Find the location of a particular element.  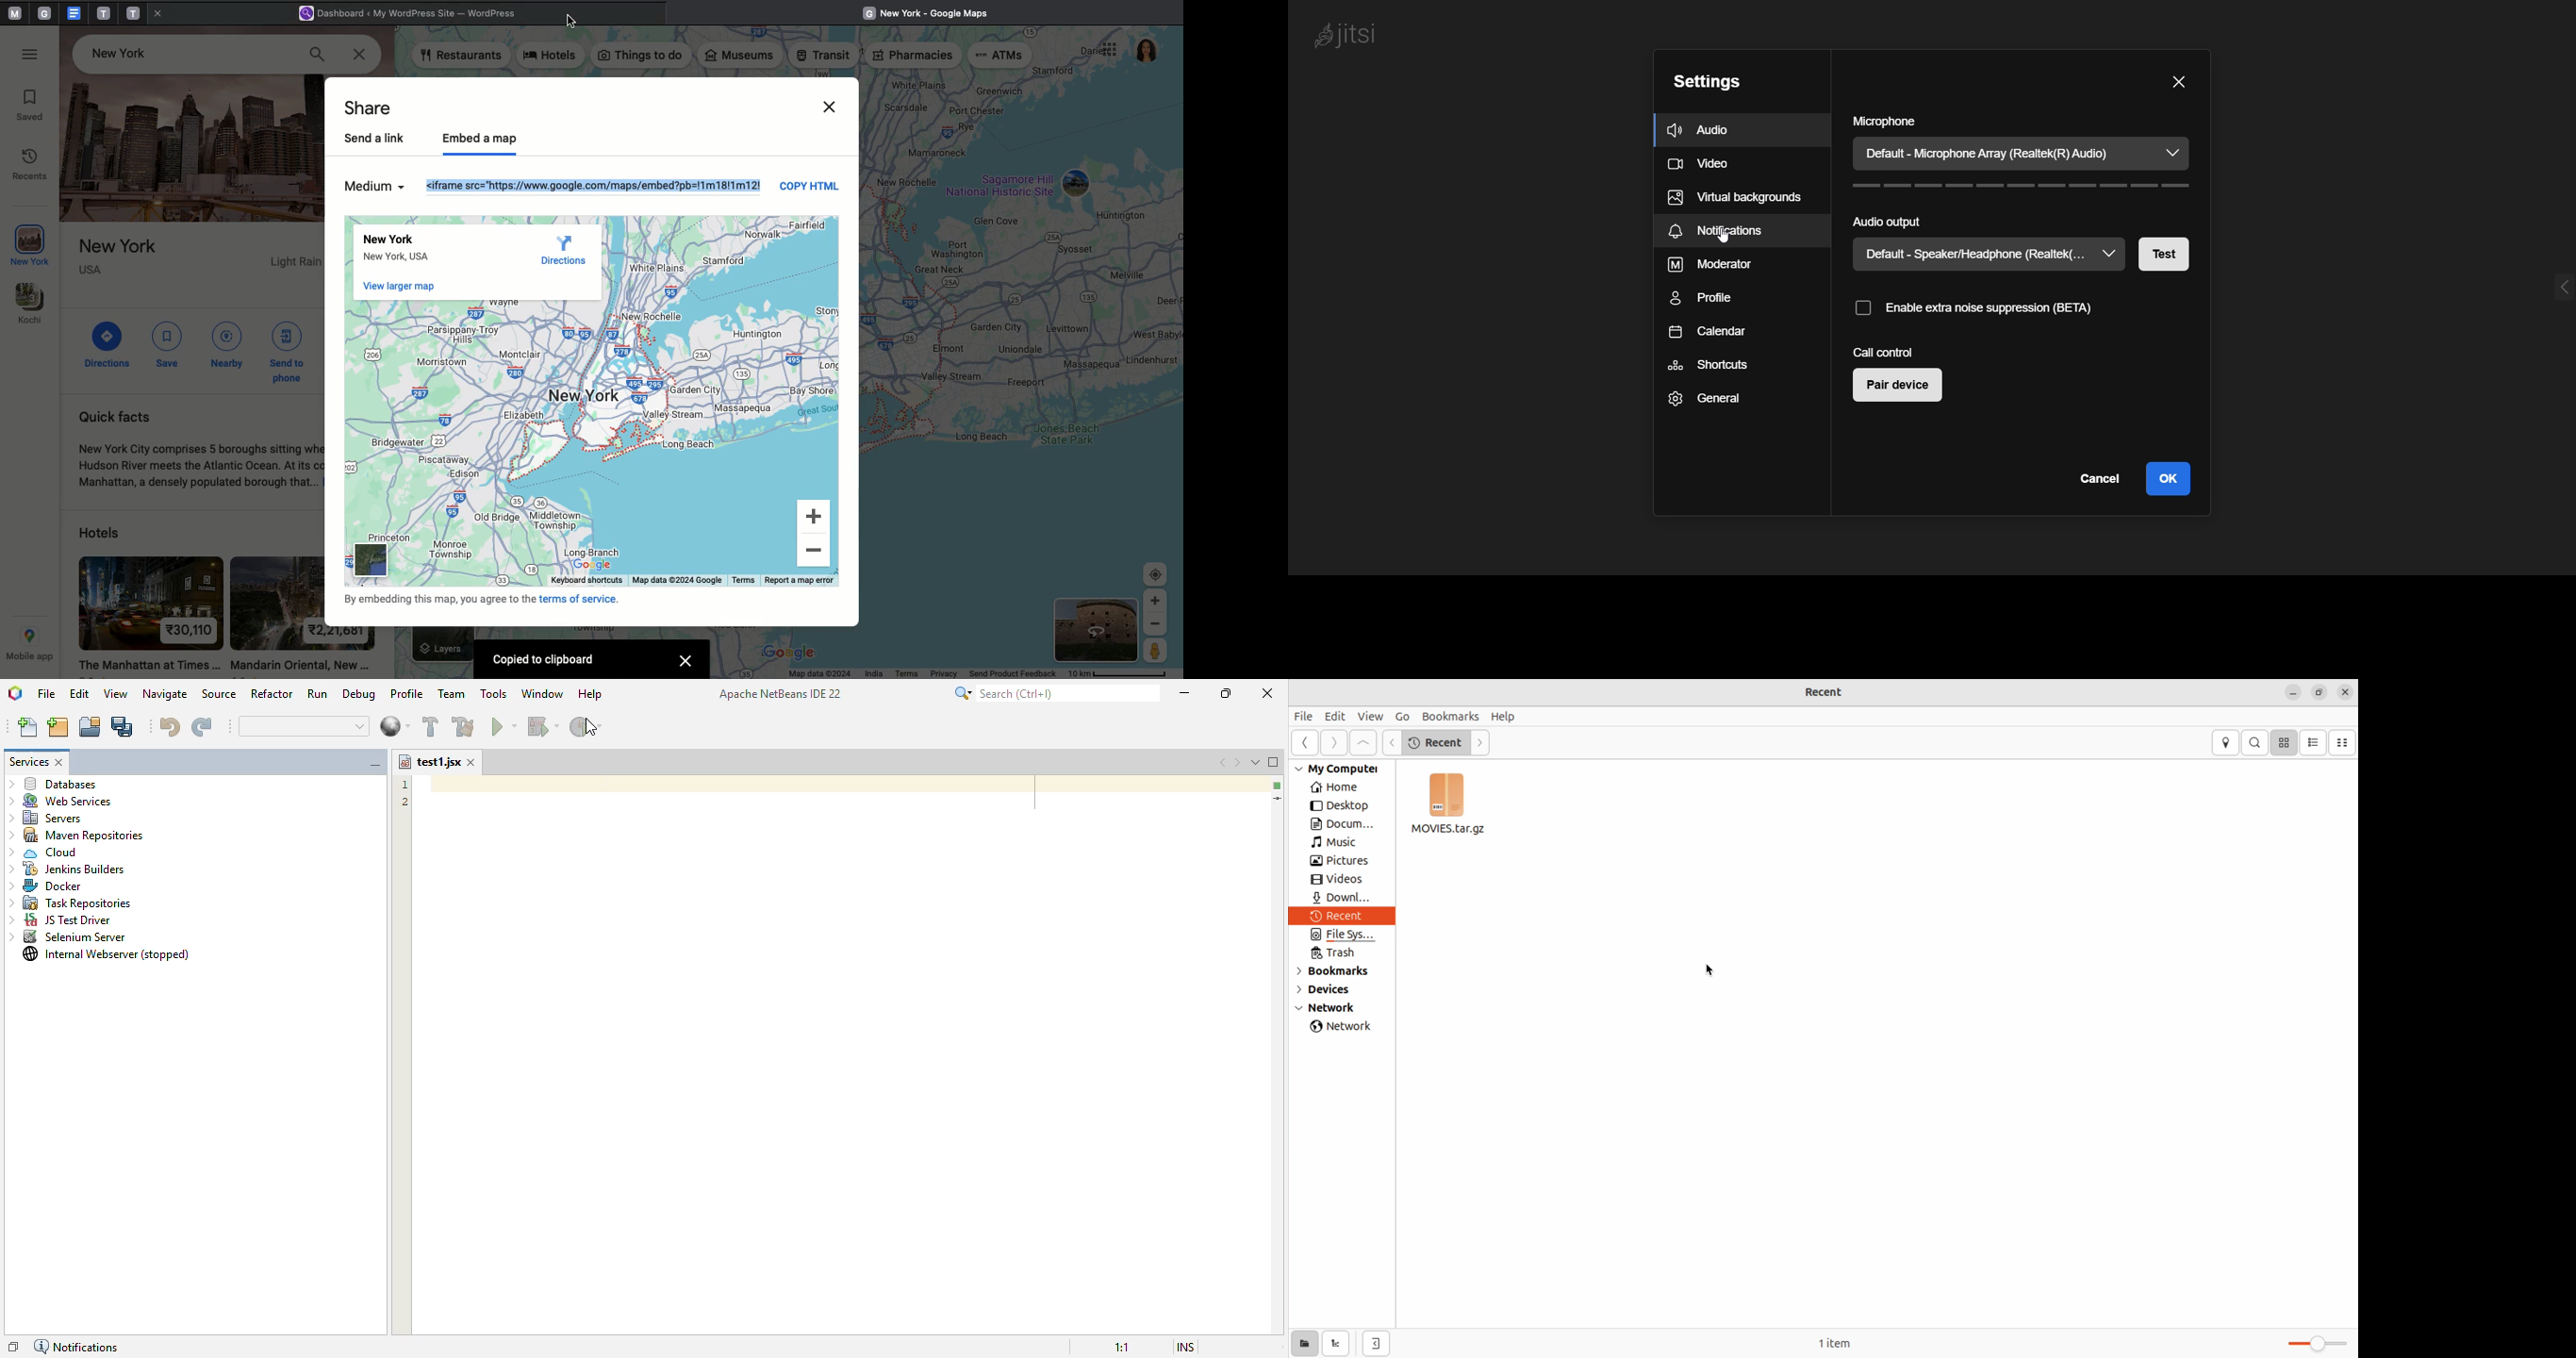

Close is located at coordinates (357, 54).